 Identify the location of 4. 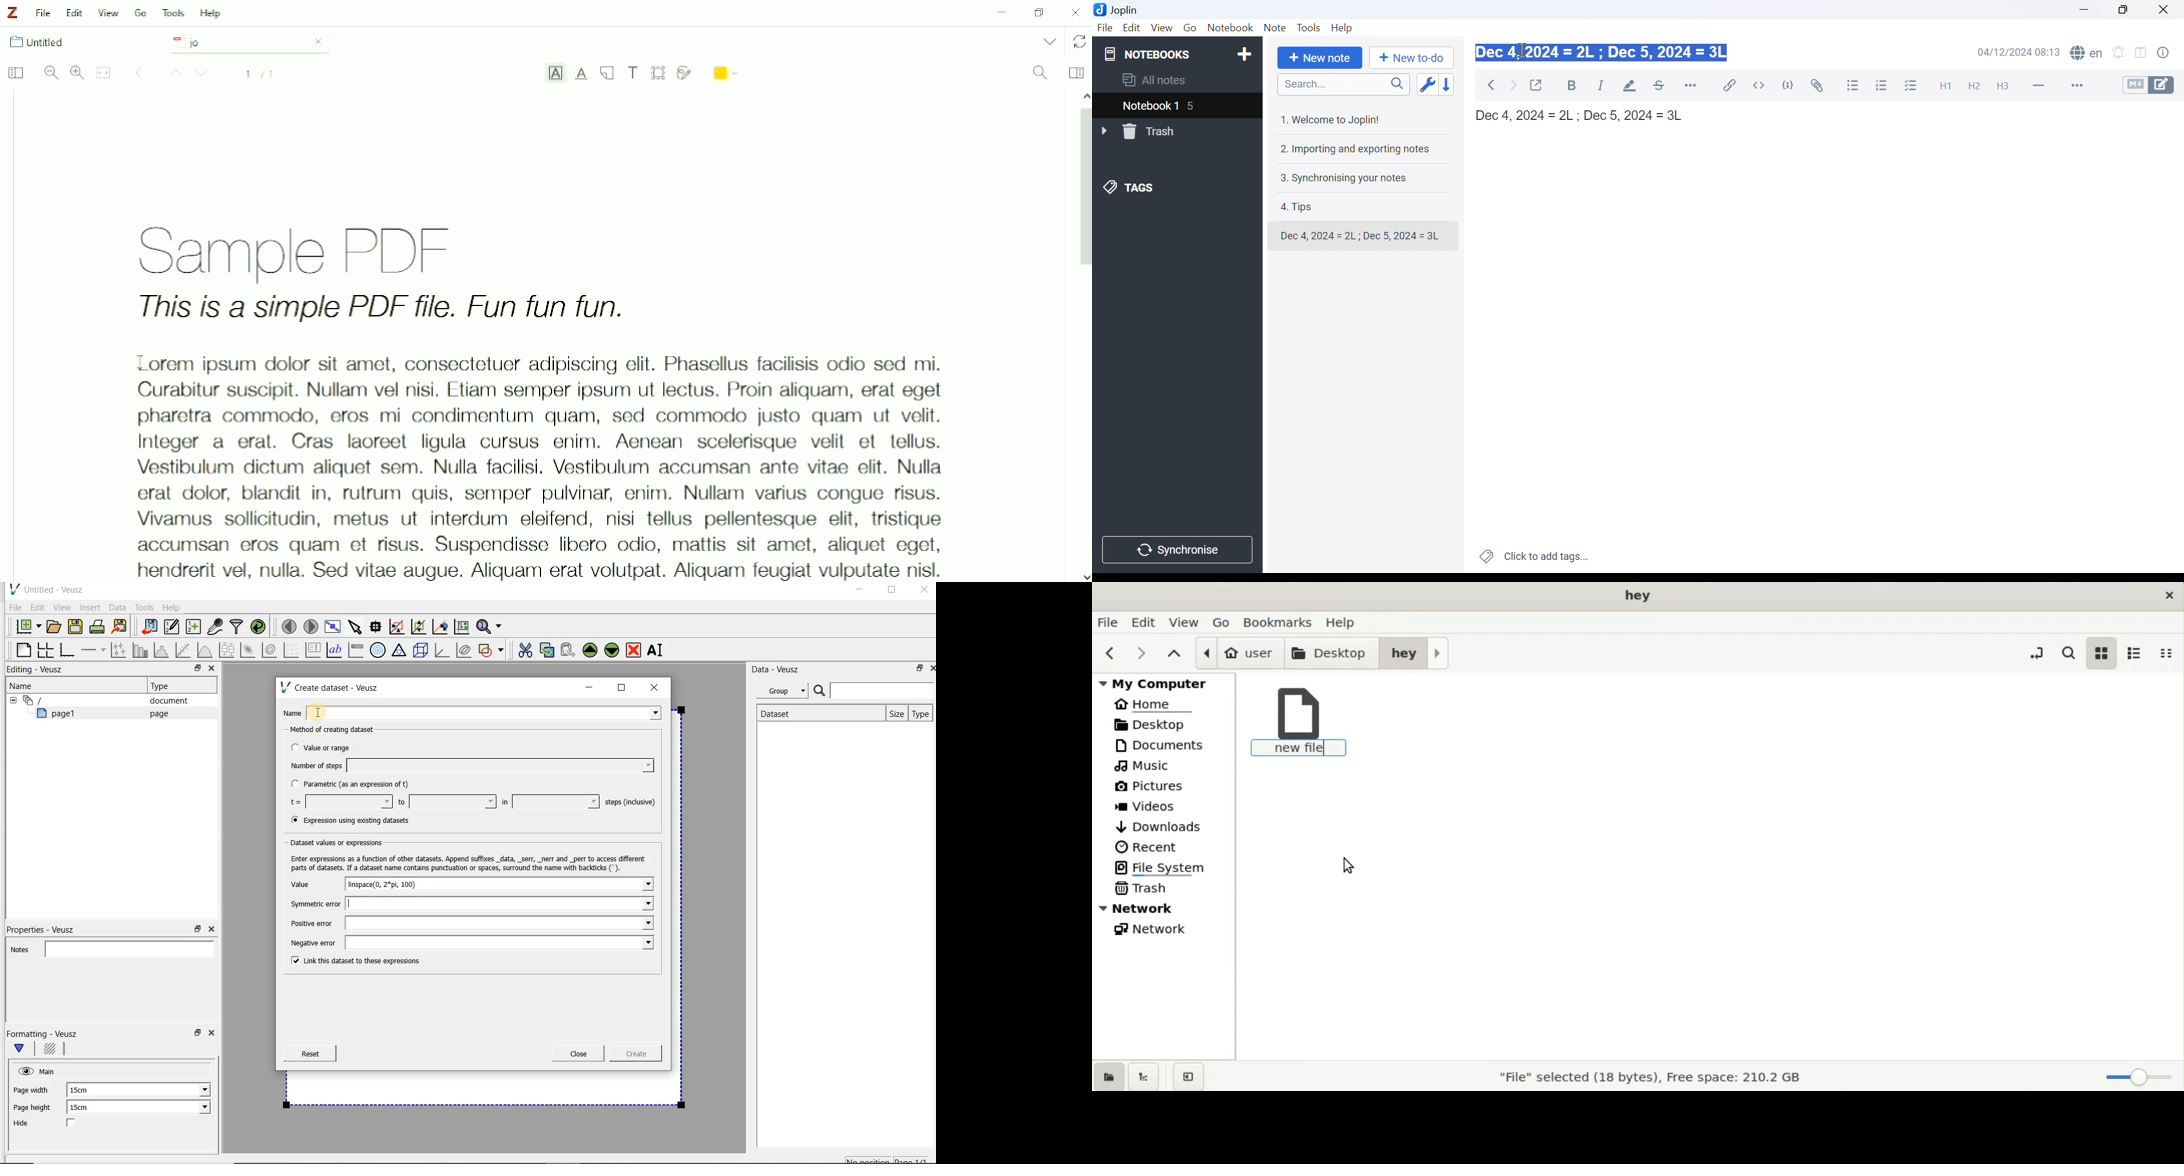
(1192, 106).